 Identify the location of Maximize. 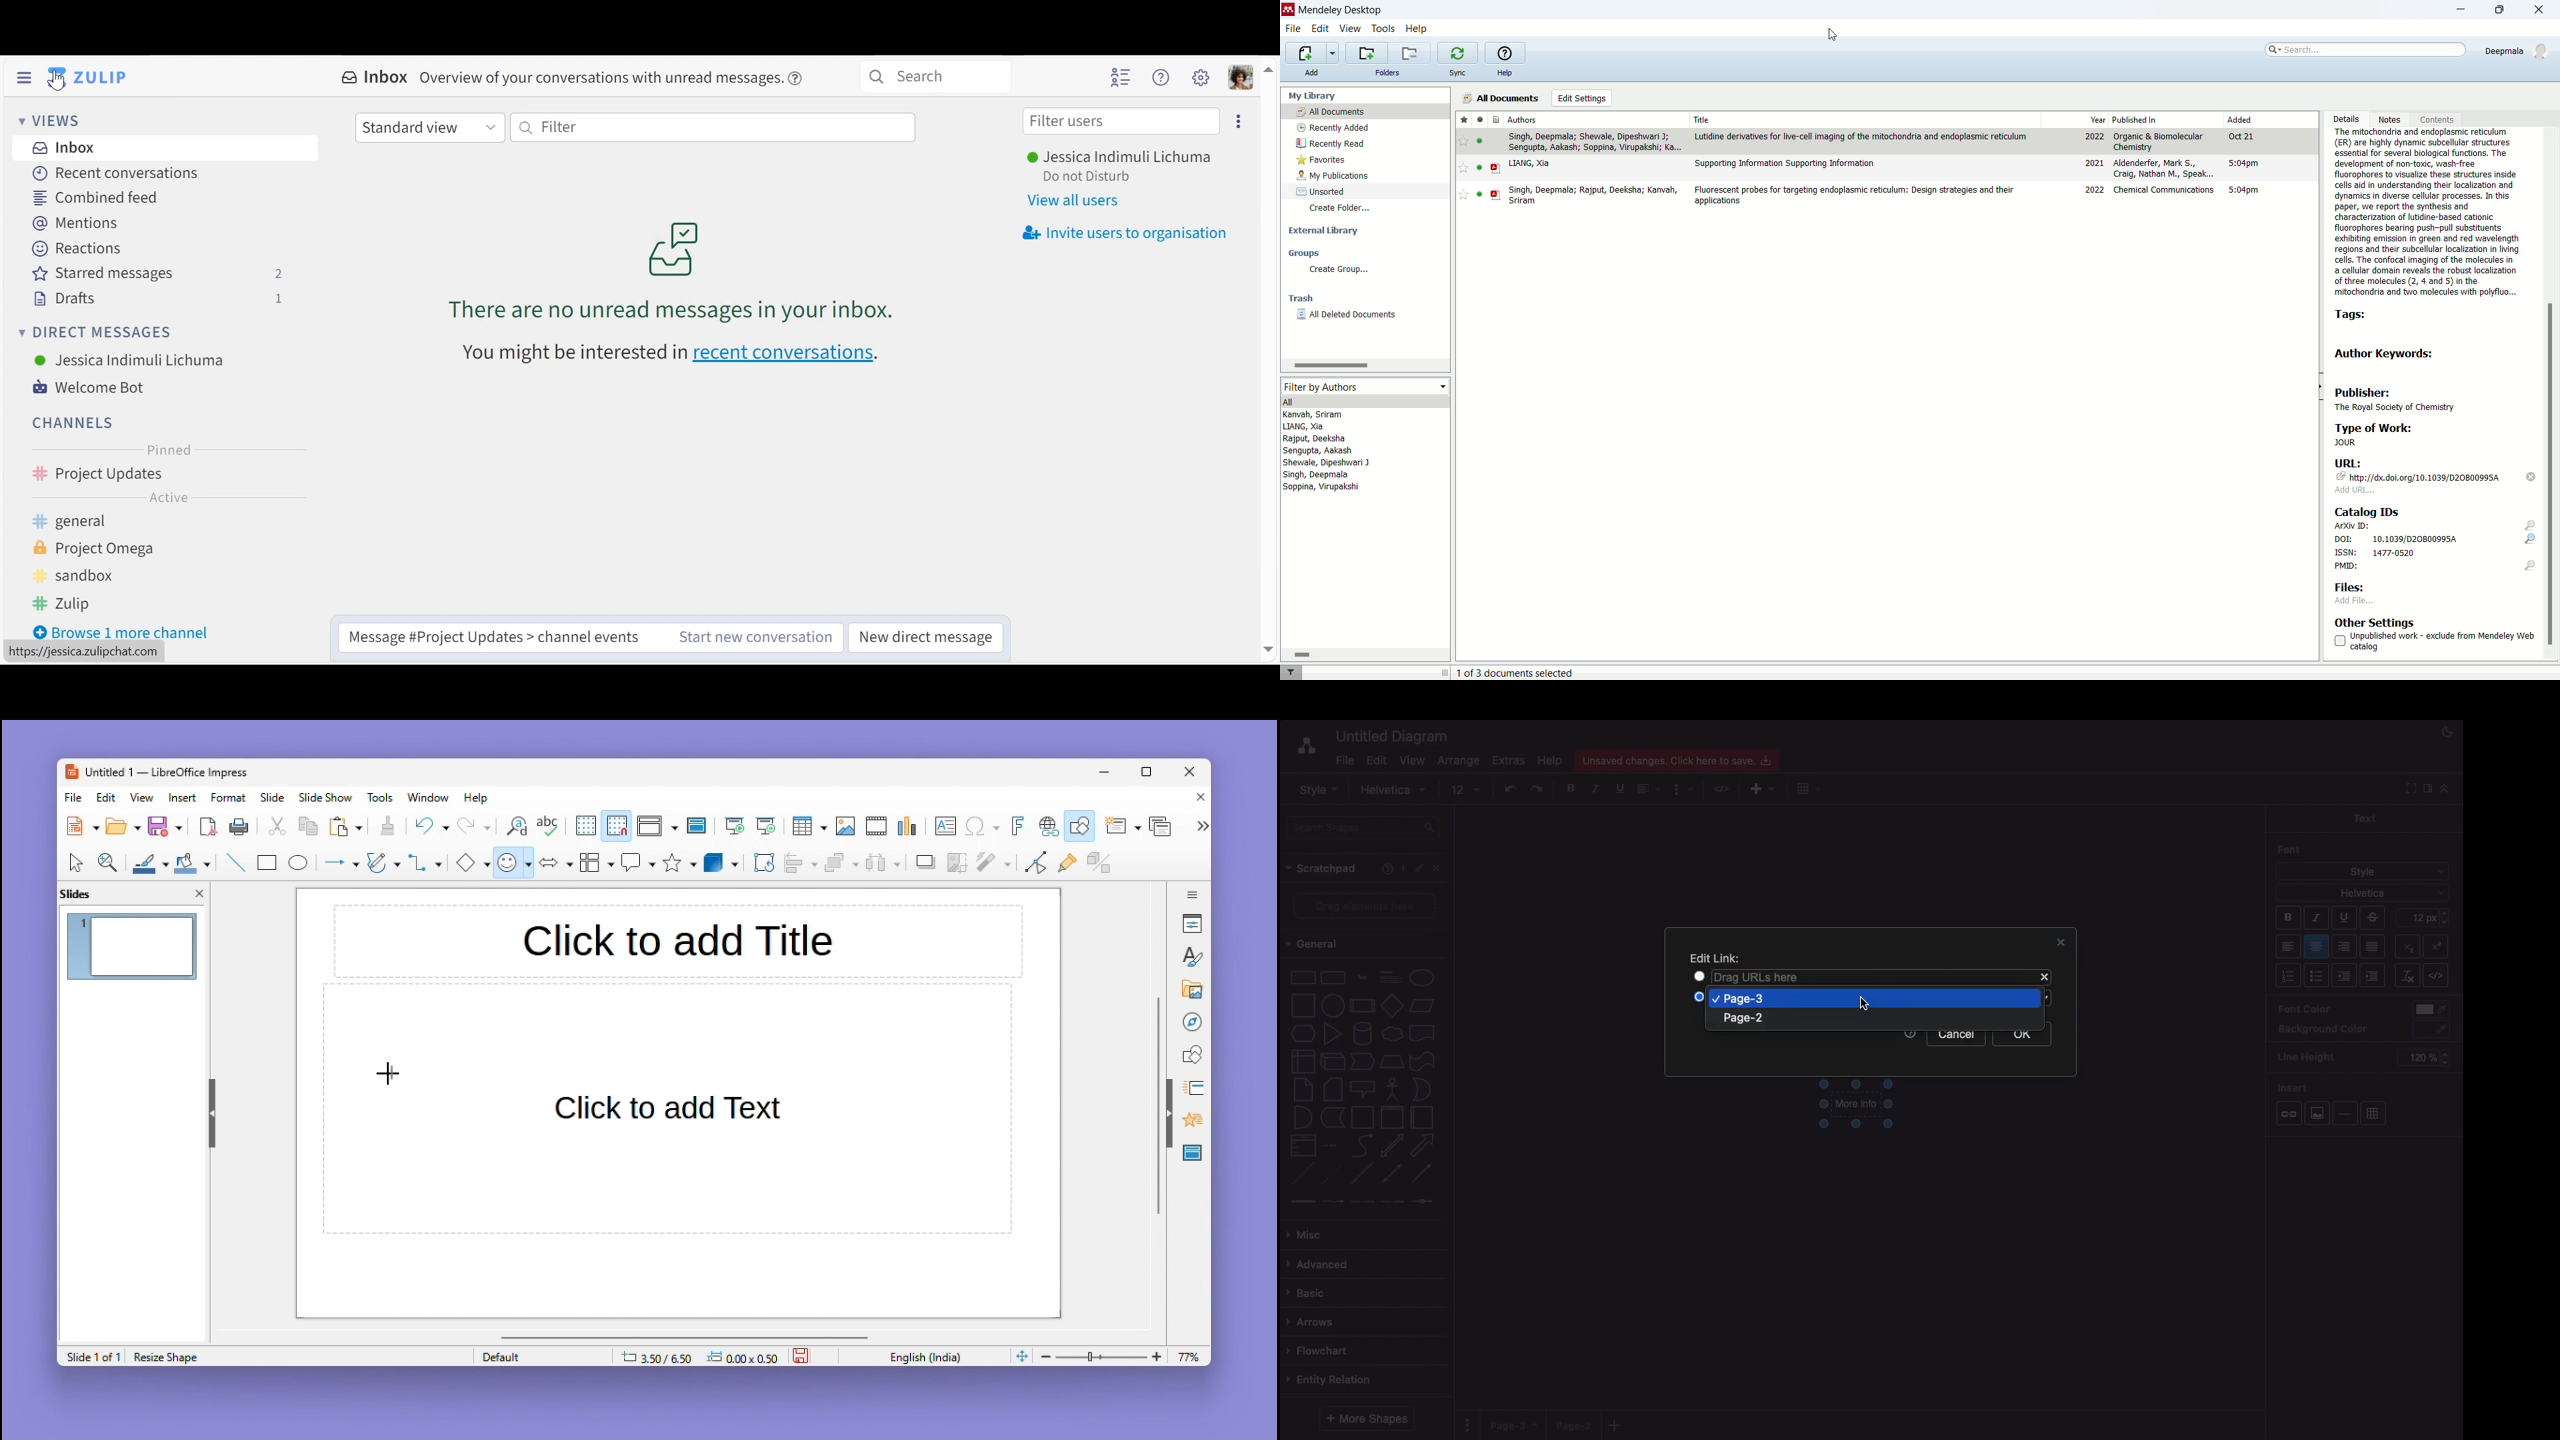
(1150, 775).